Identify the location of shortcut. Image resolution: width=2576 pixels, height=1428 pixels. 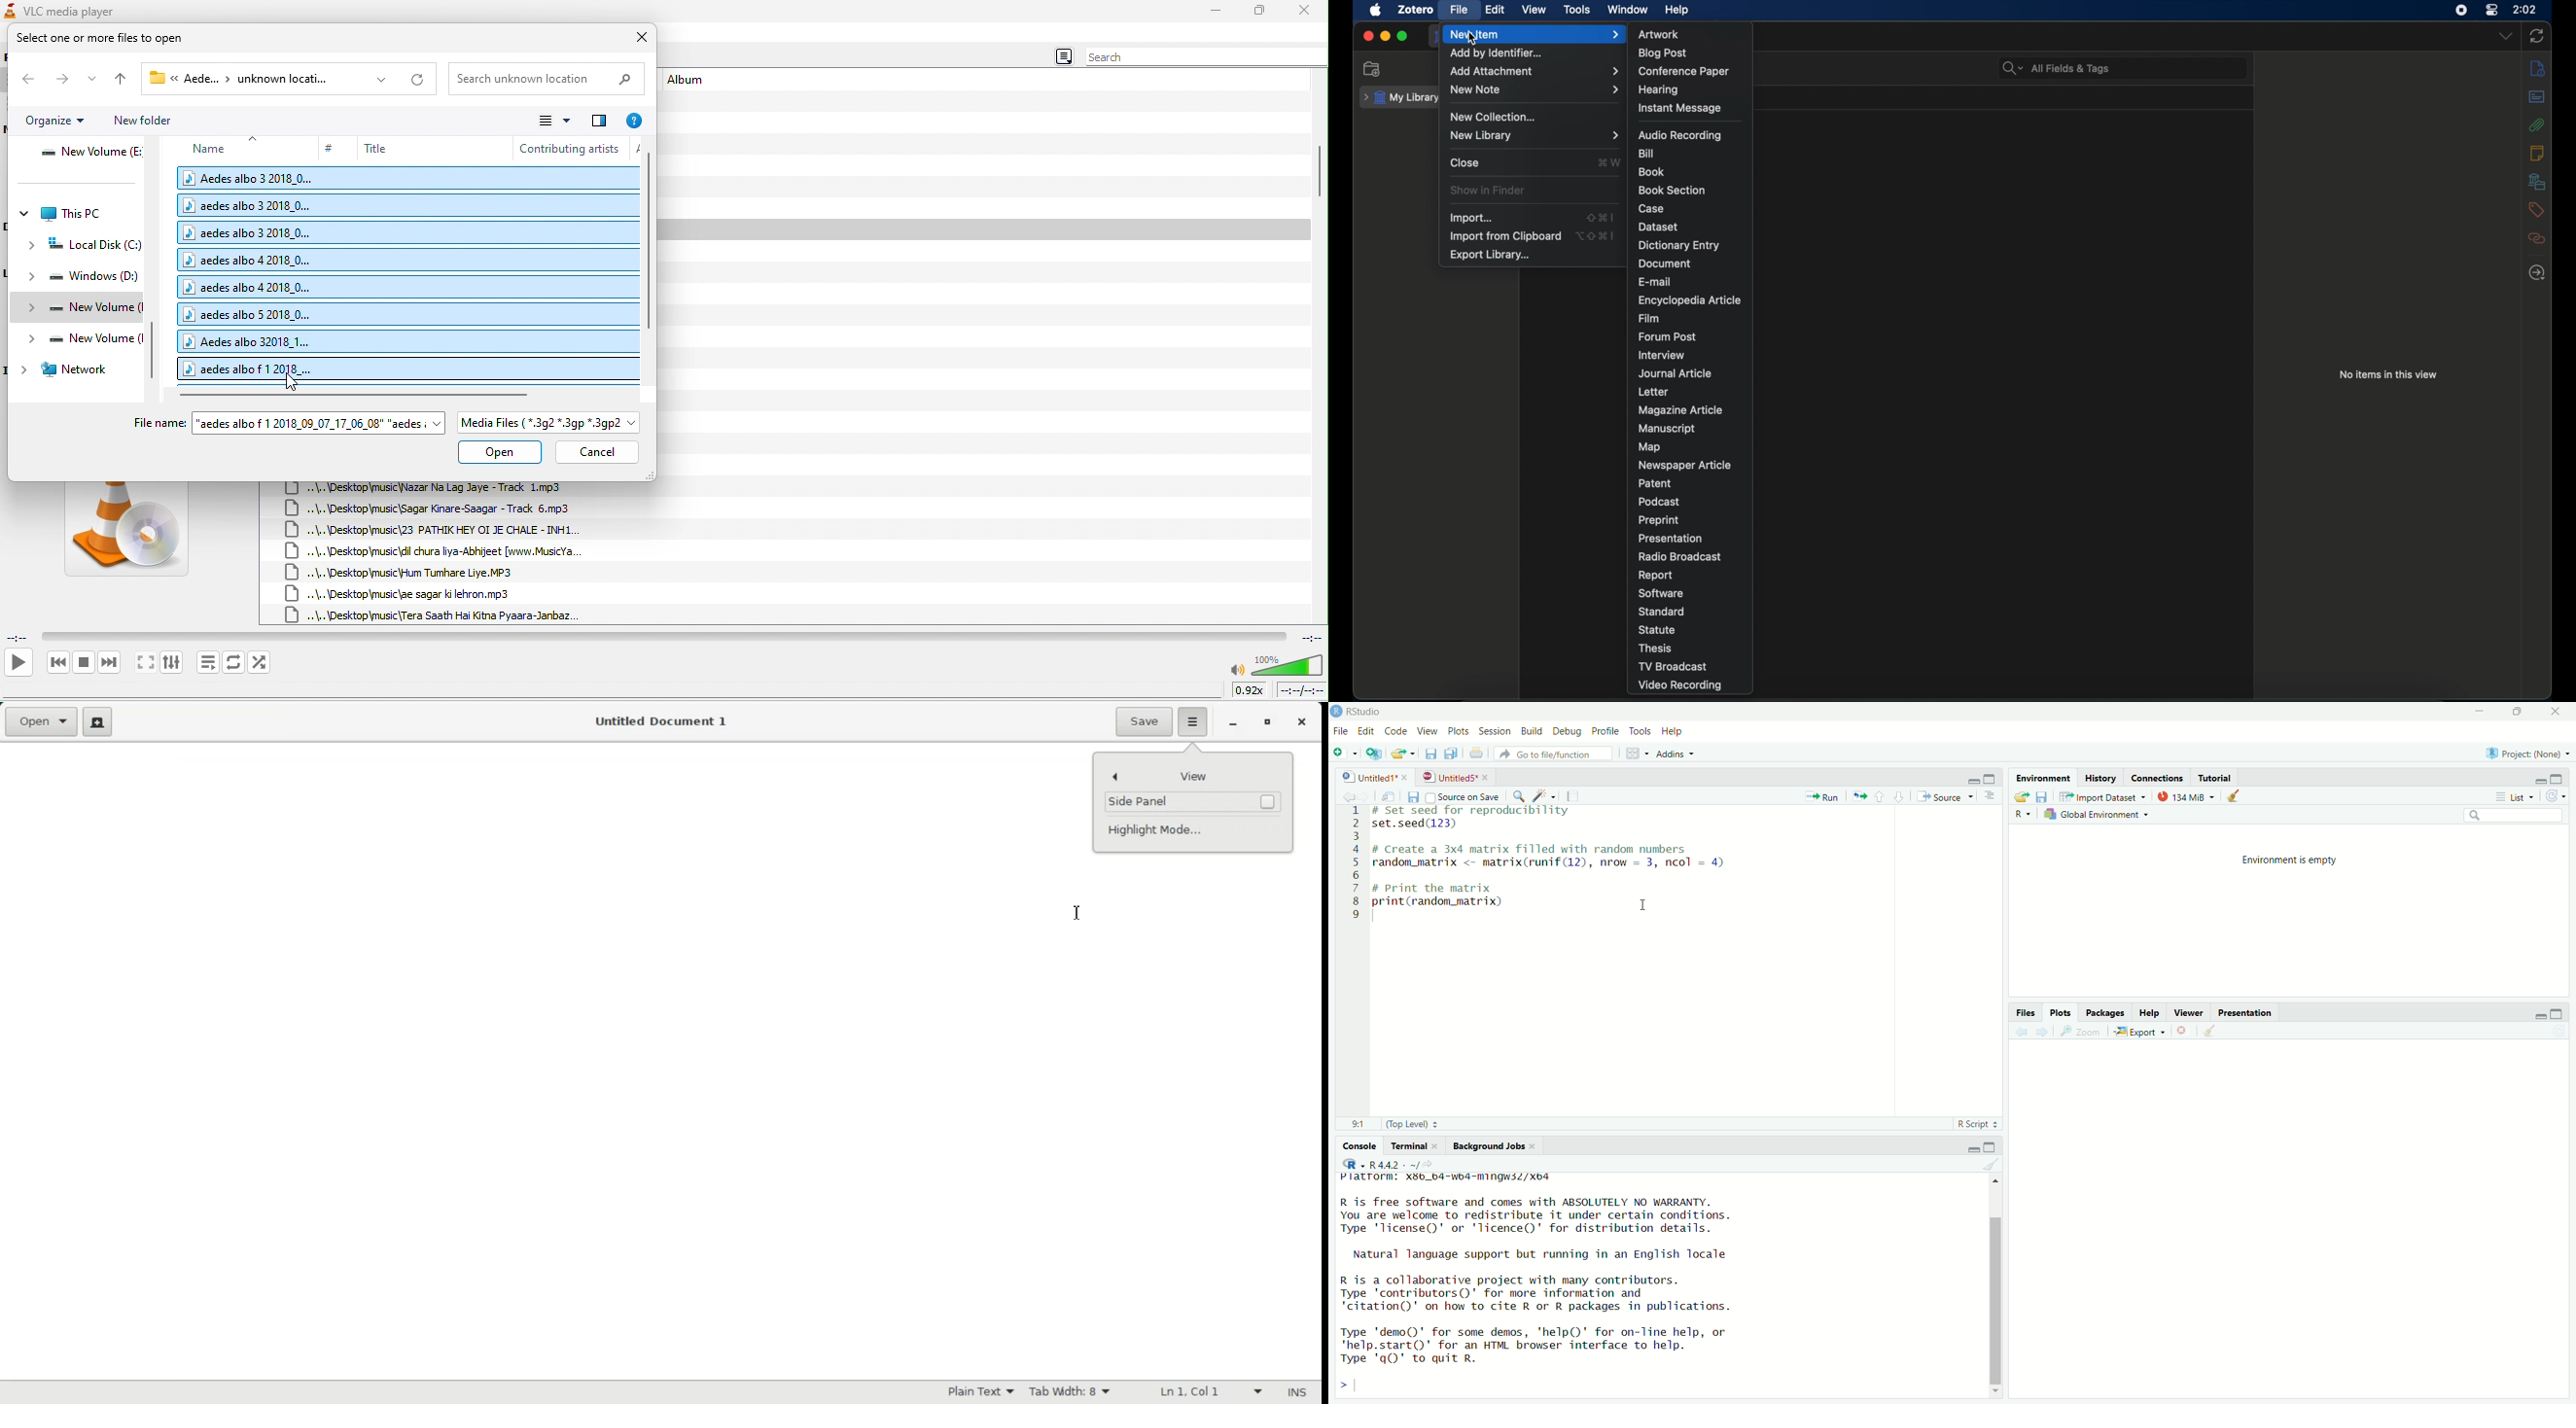
(1595, 235).